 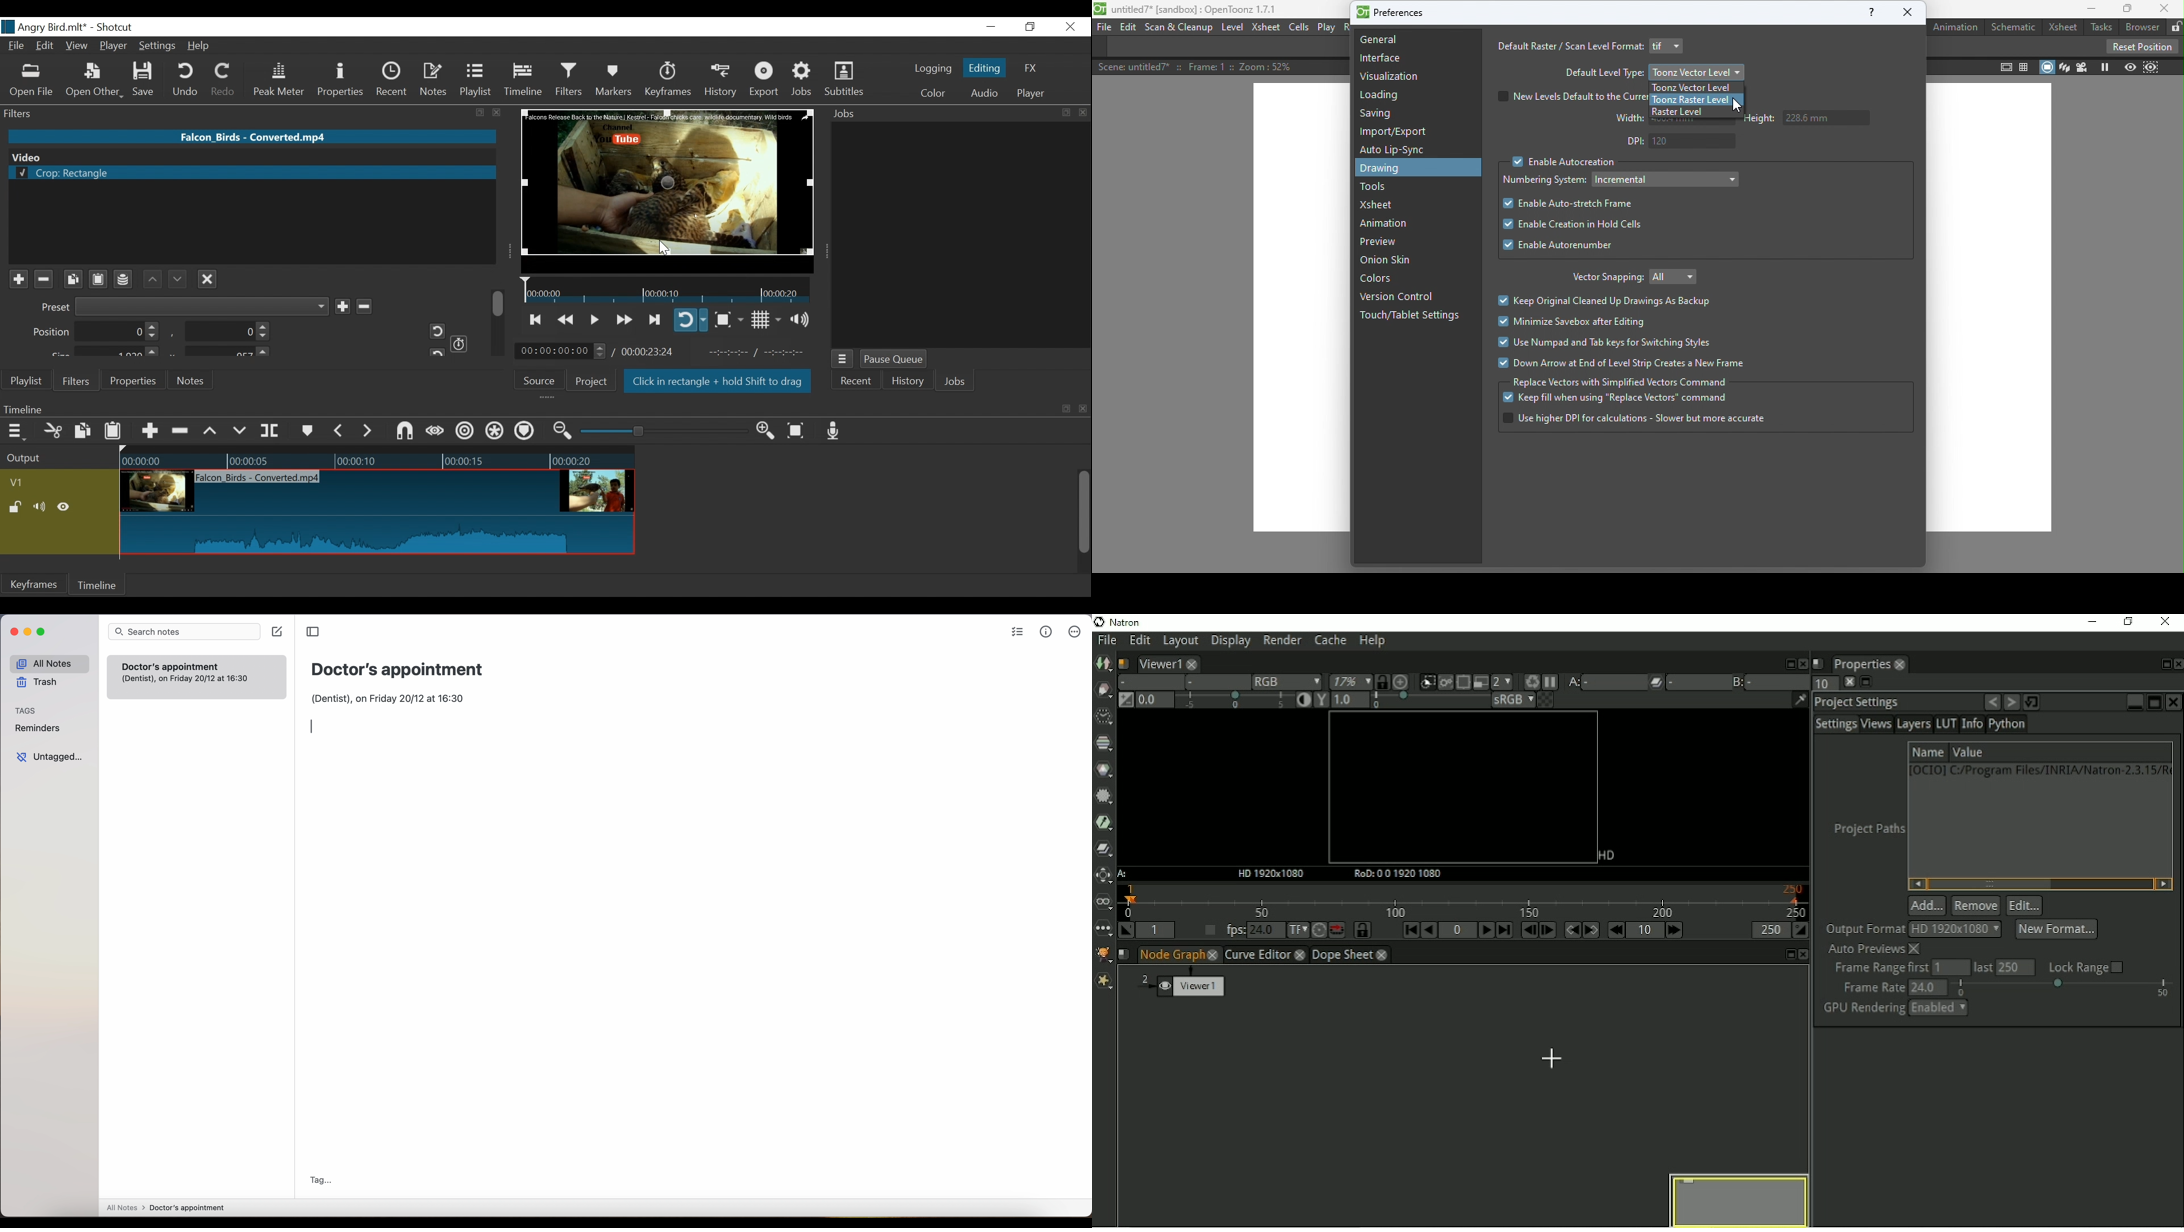 I want to click on Video track clip, so click(x=377, y=513).